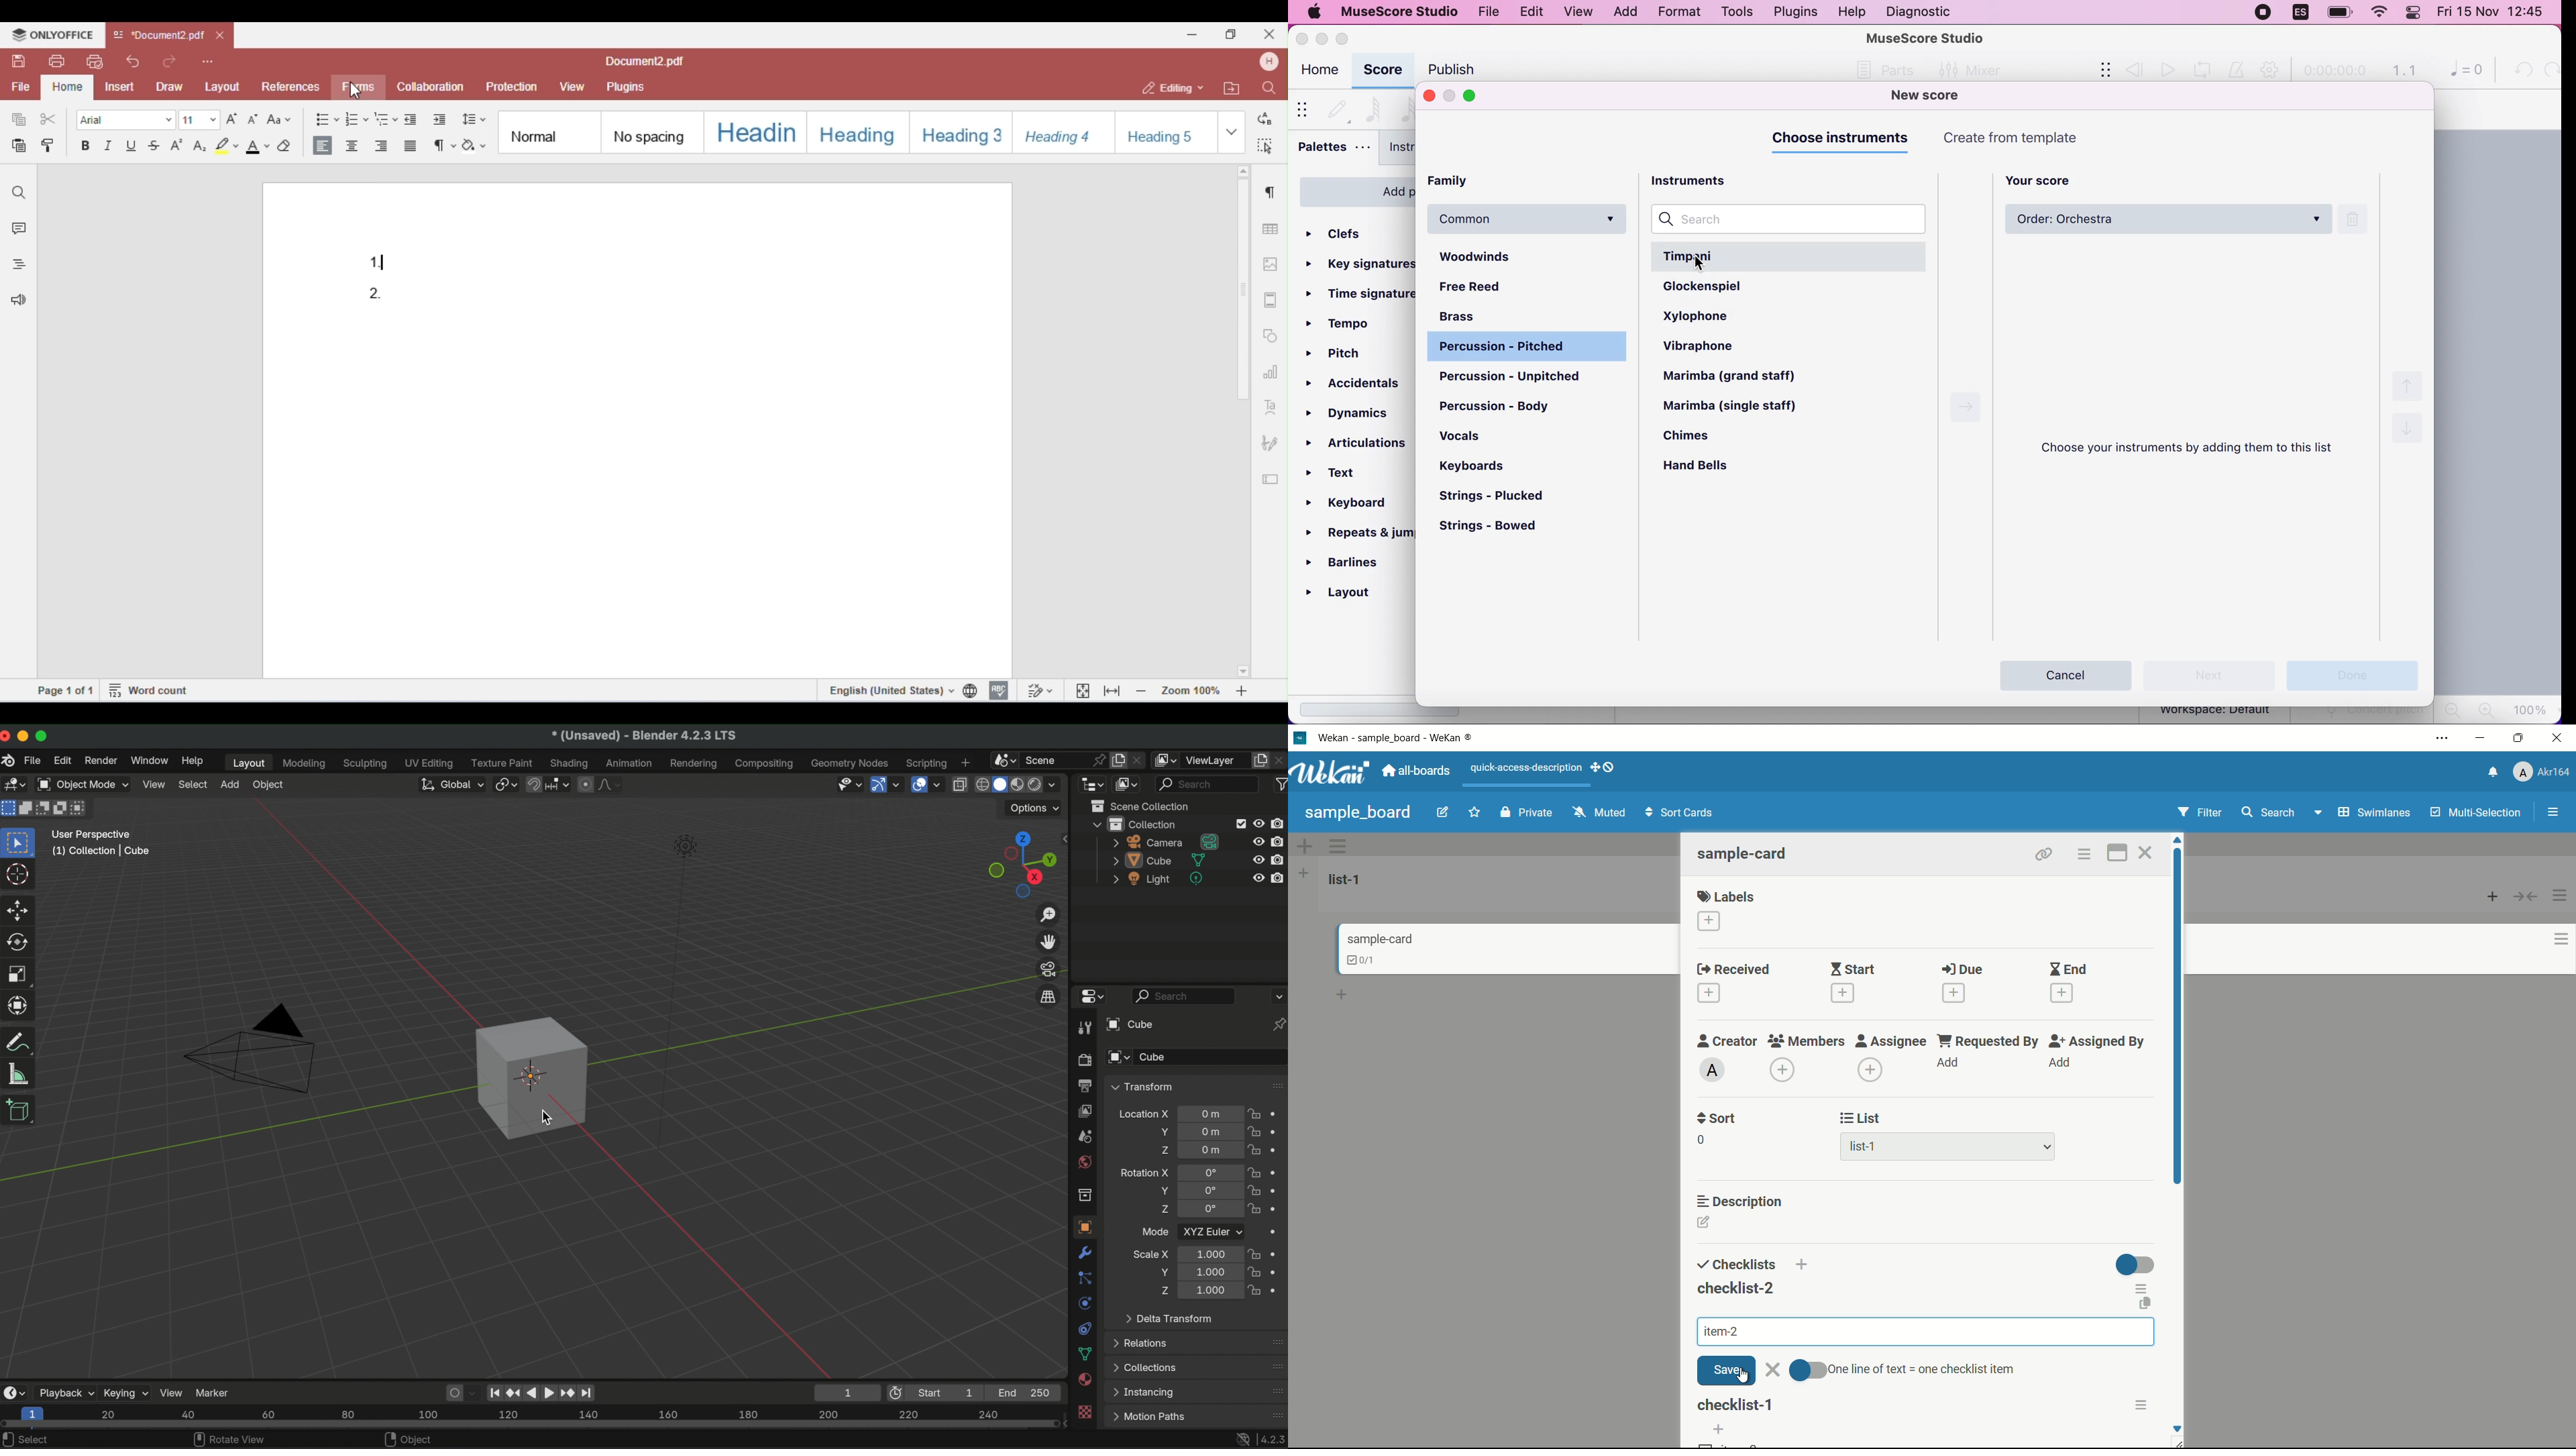 The height and width of the screenshot is (1456, 2576). What do you see at coordinates (1357, 532) in the screenshot?
I see `repeats and jumps` at bounding box center [1357, 532].